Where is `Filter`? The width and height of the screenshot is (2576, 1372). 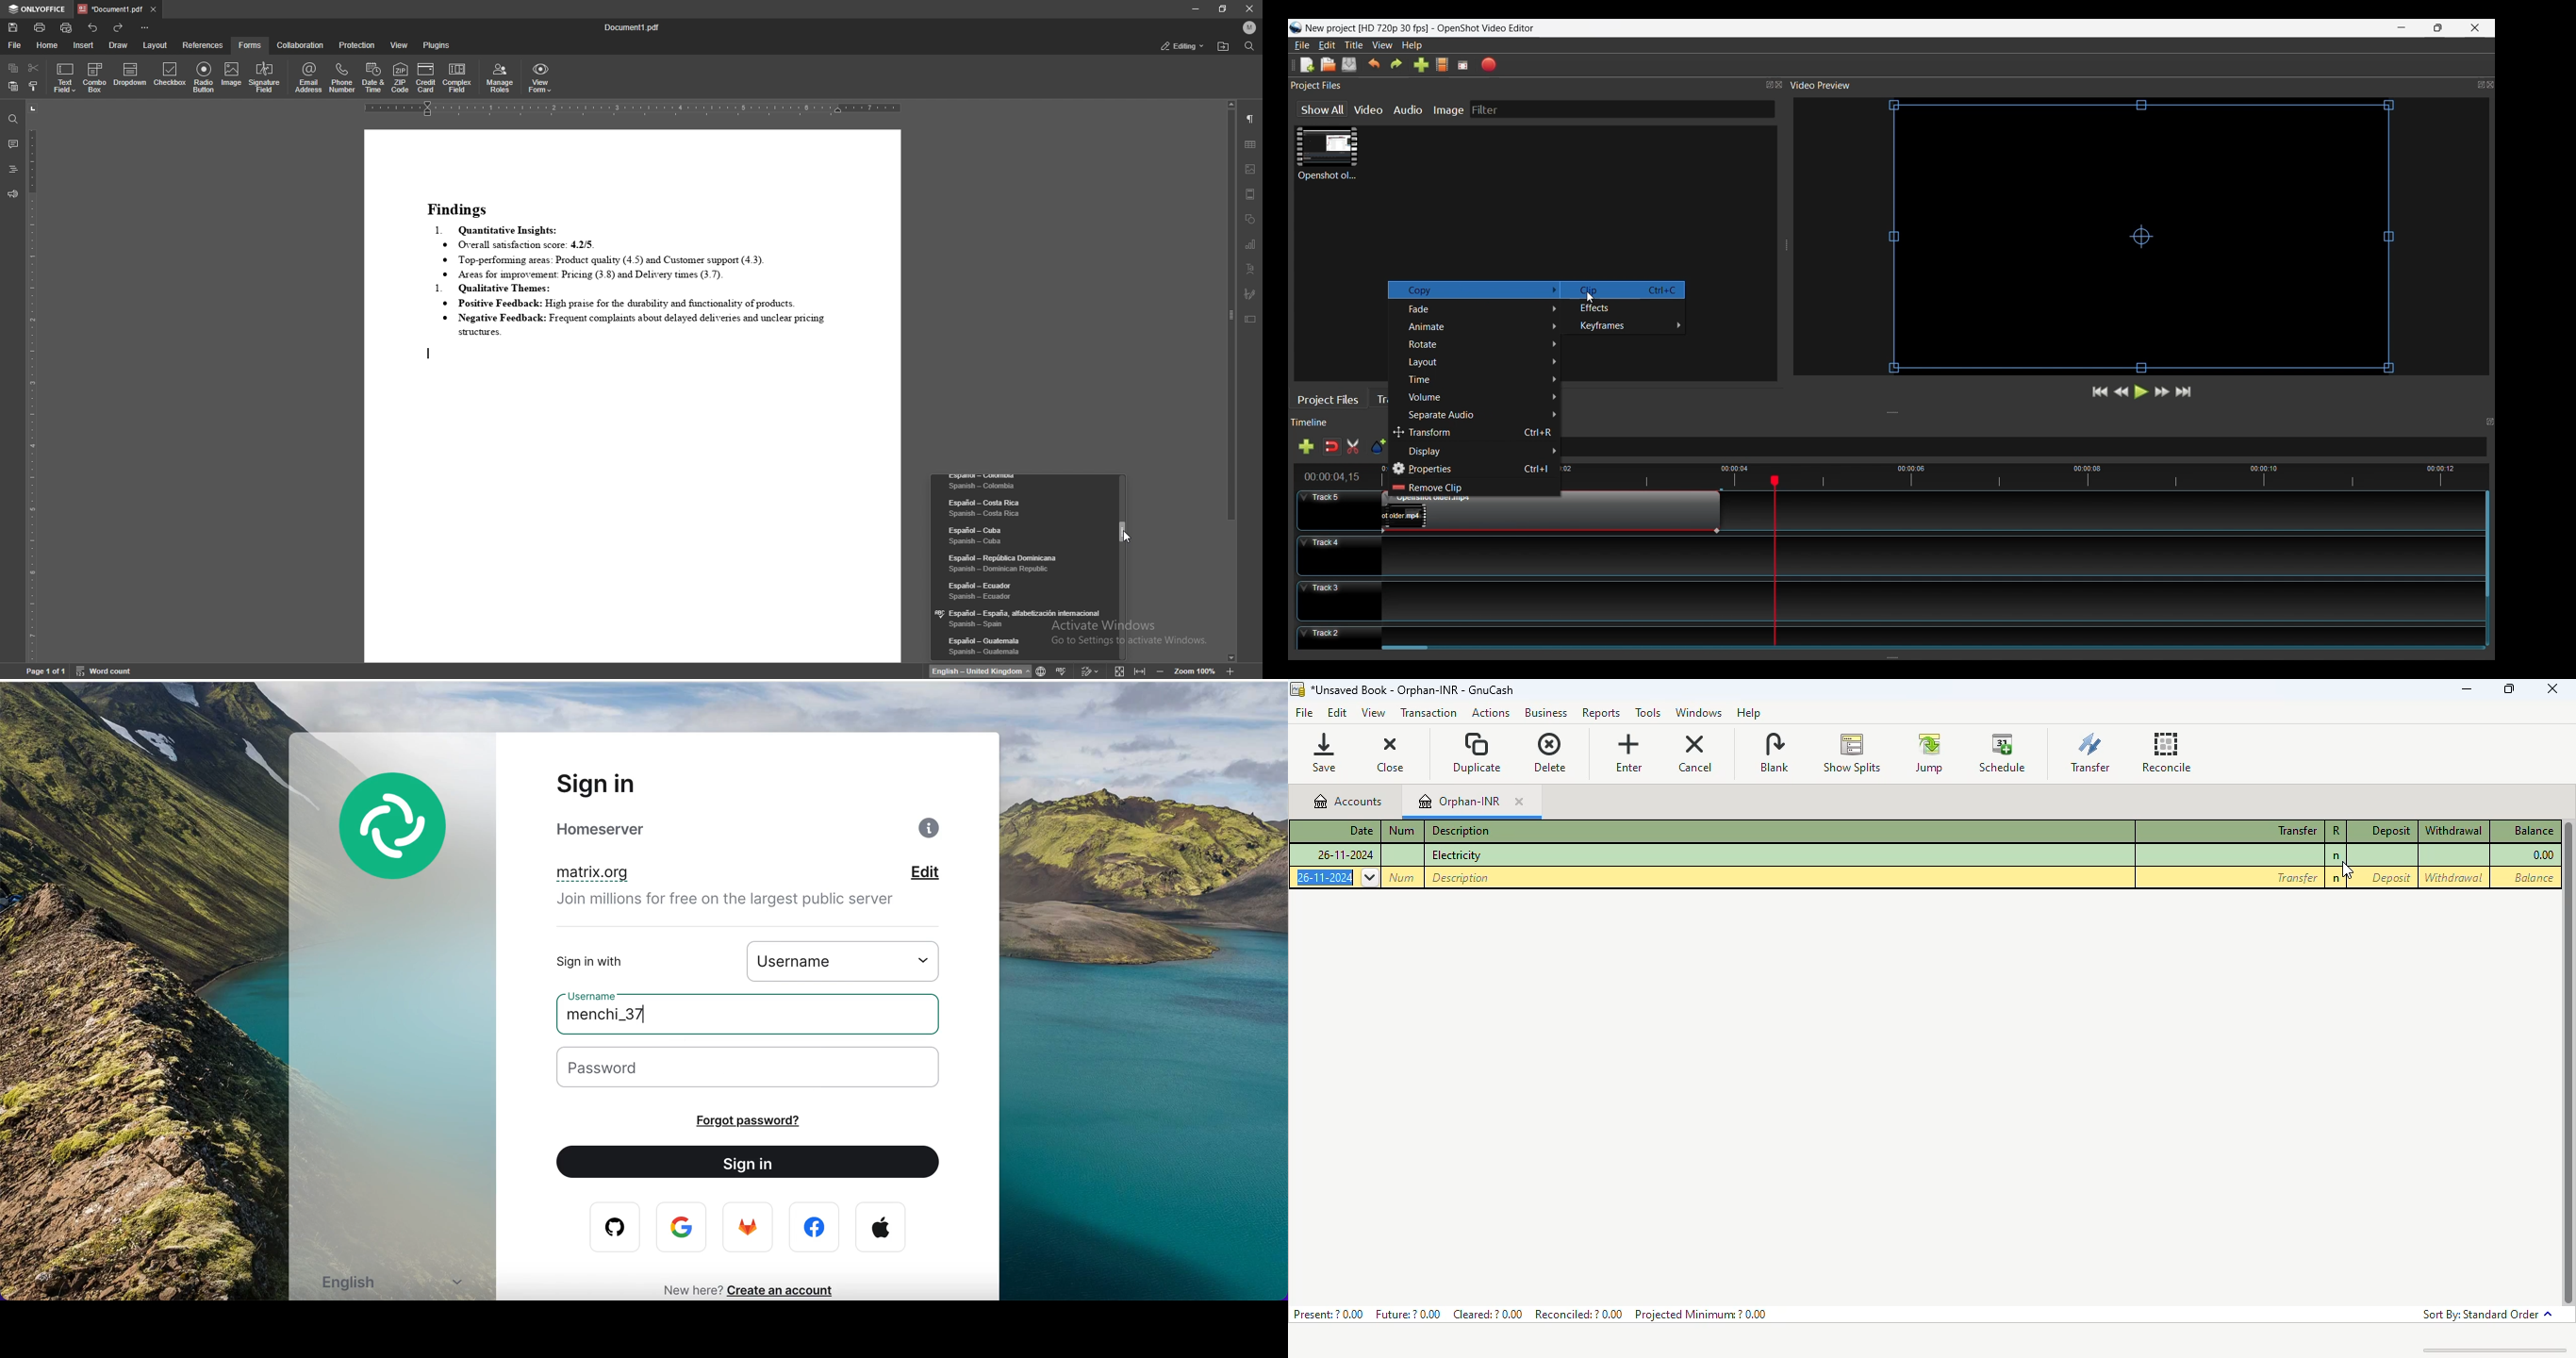 Filter is located at coordinates (1622, 109).